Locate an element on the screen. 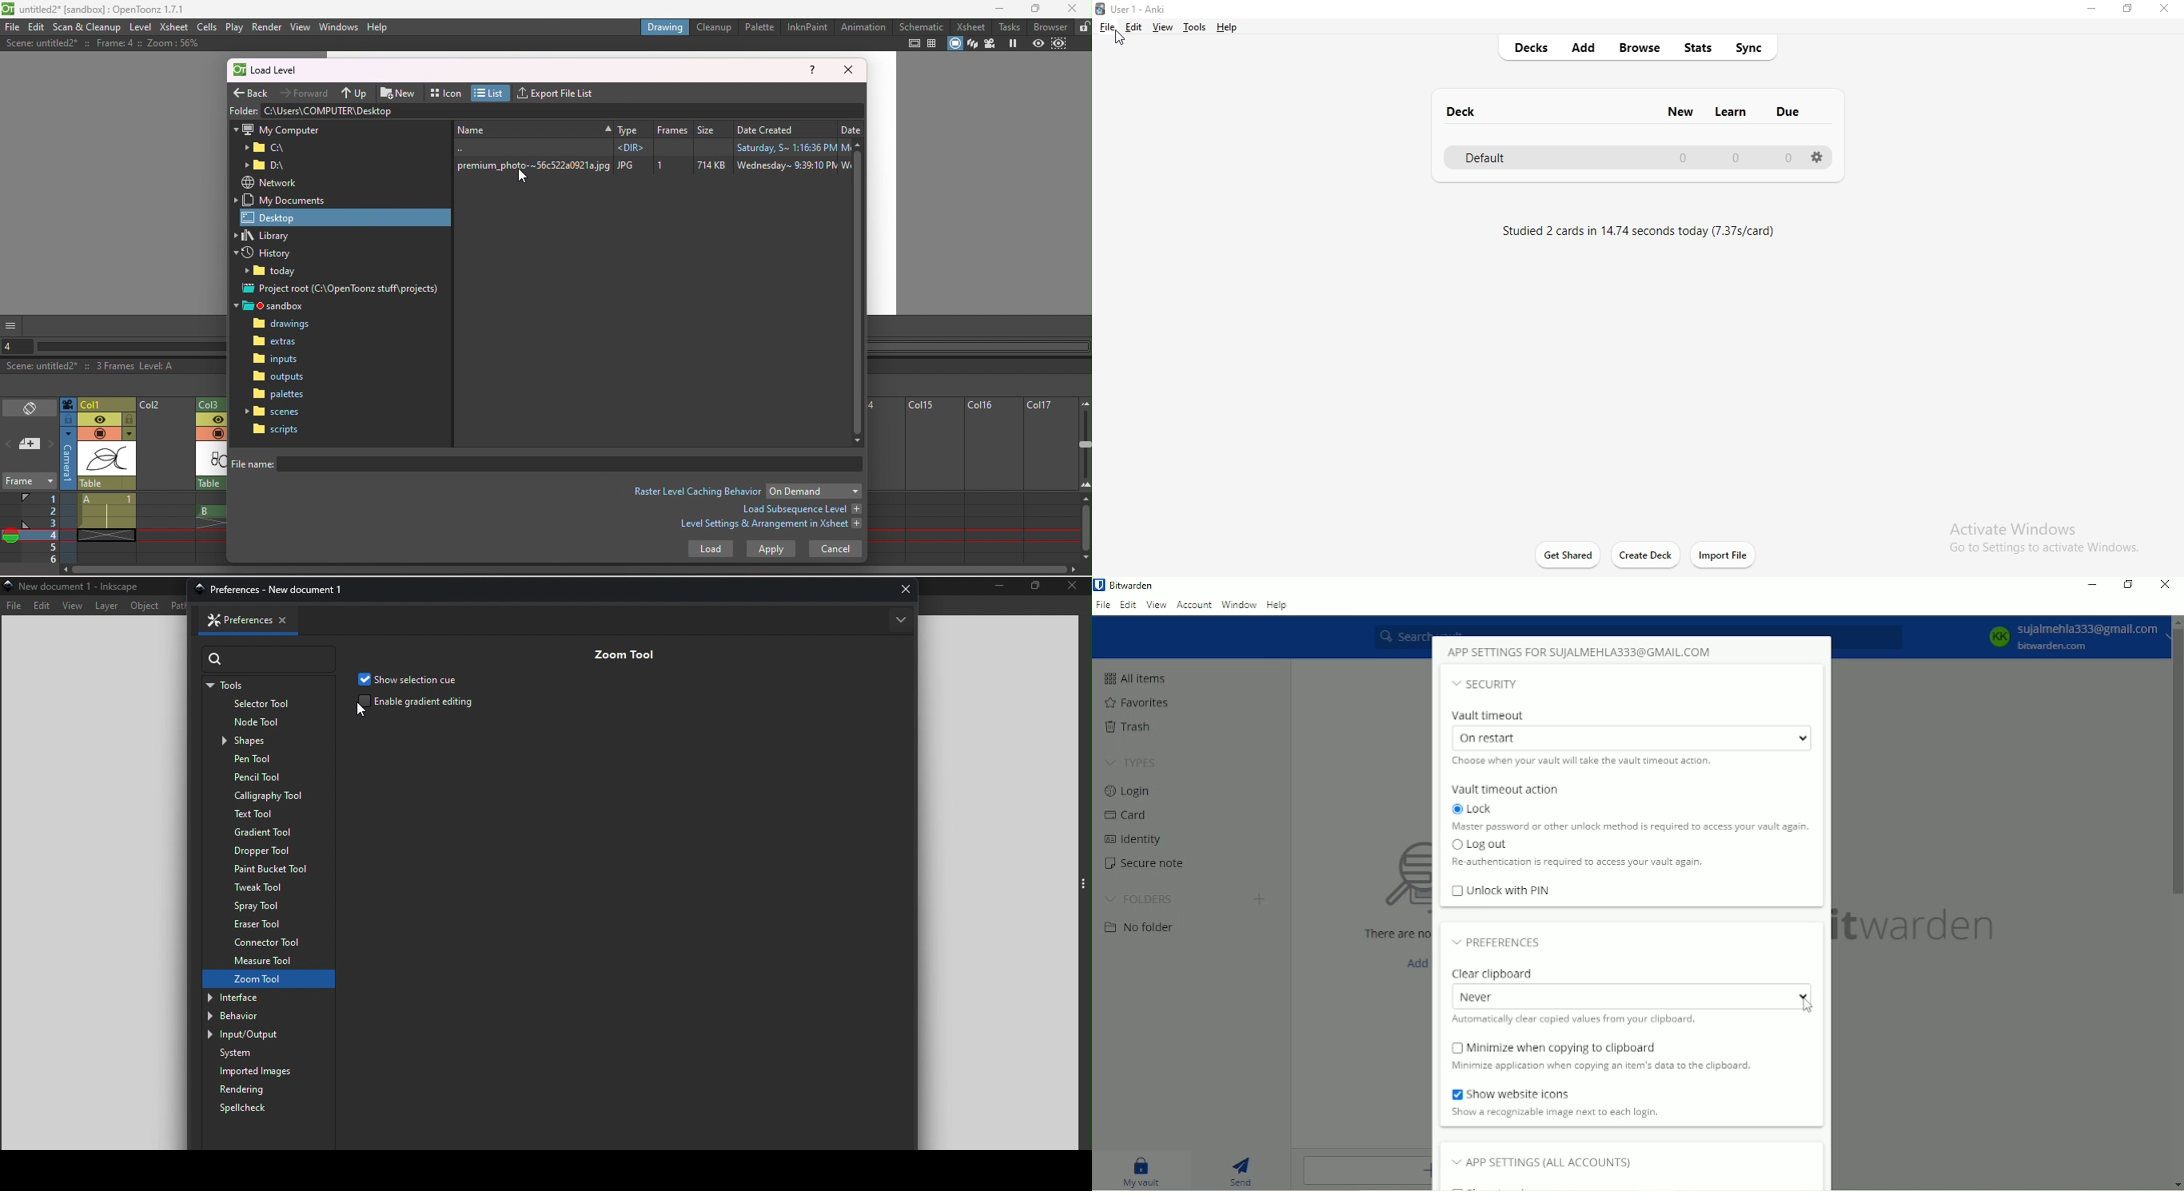 Image resolution: width=2184 pixels, height=1204 pixels. Object is located at coordinates (143, 607).